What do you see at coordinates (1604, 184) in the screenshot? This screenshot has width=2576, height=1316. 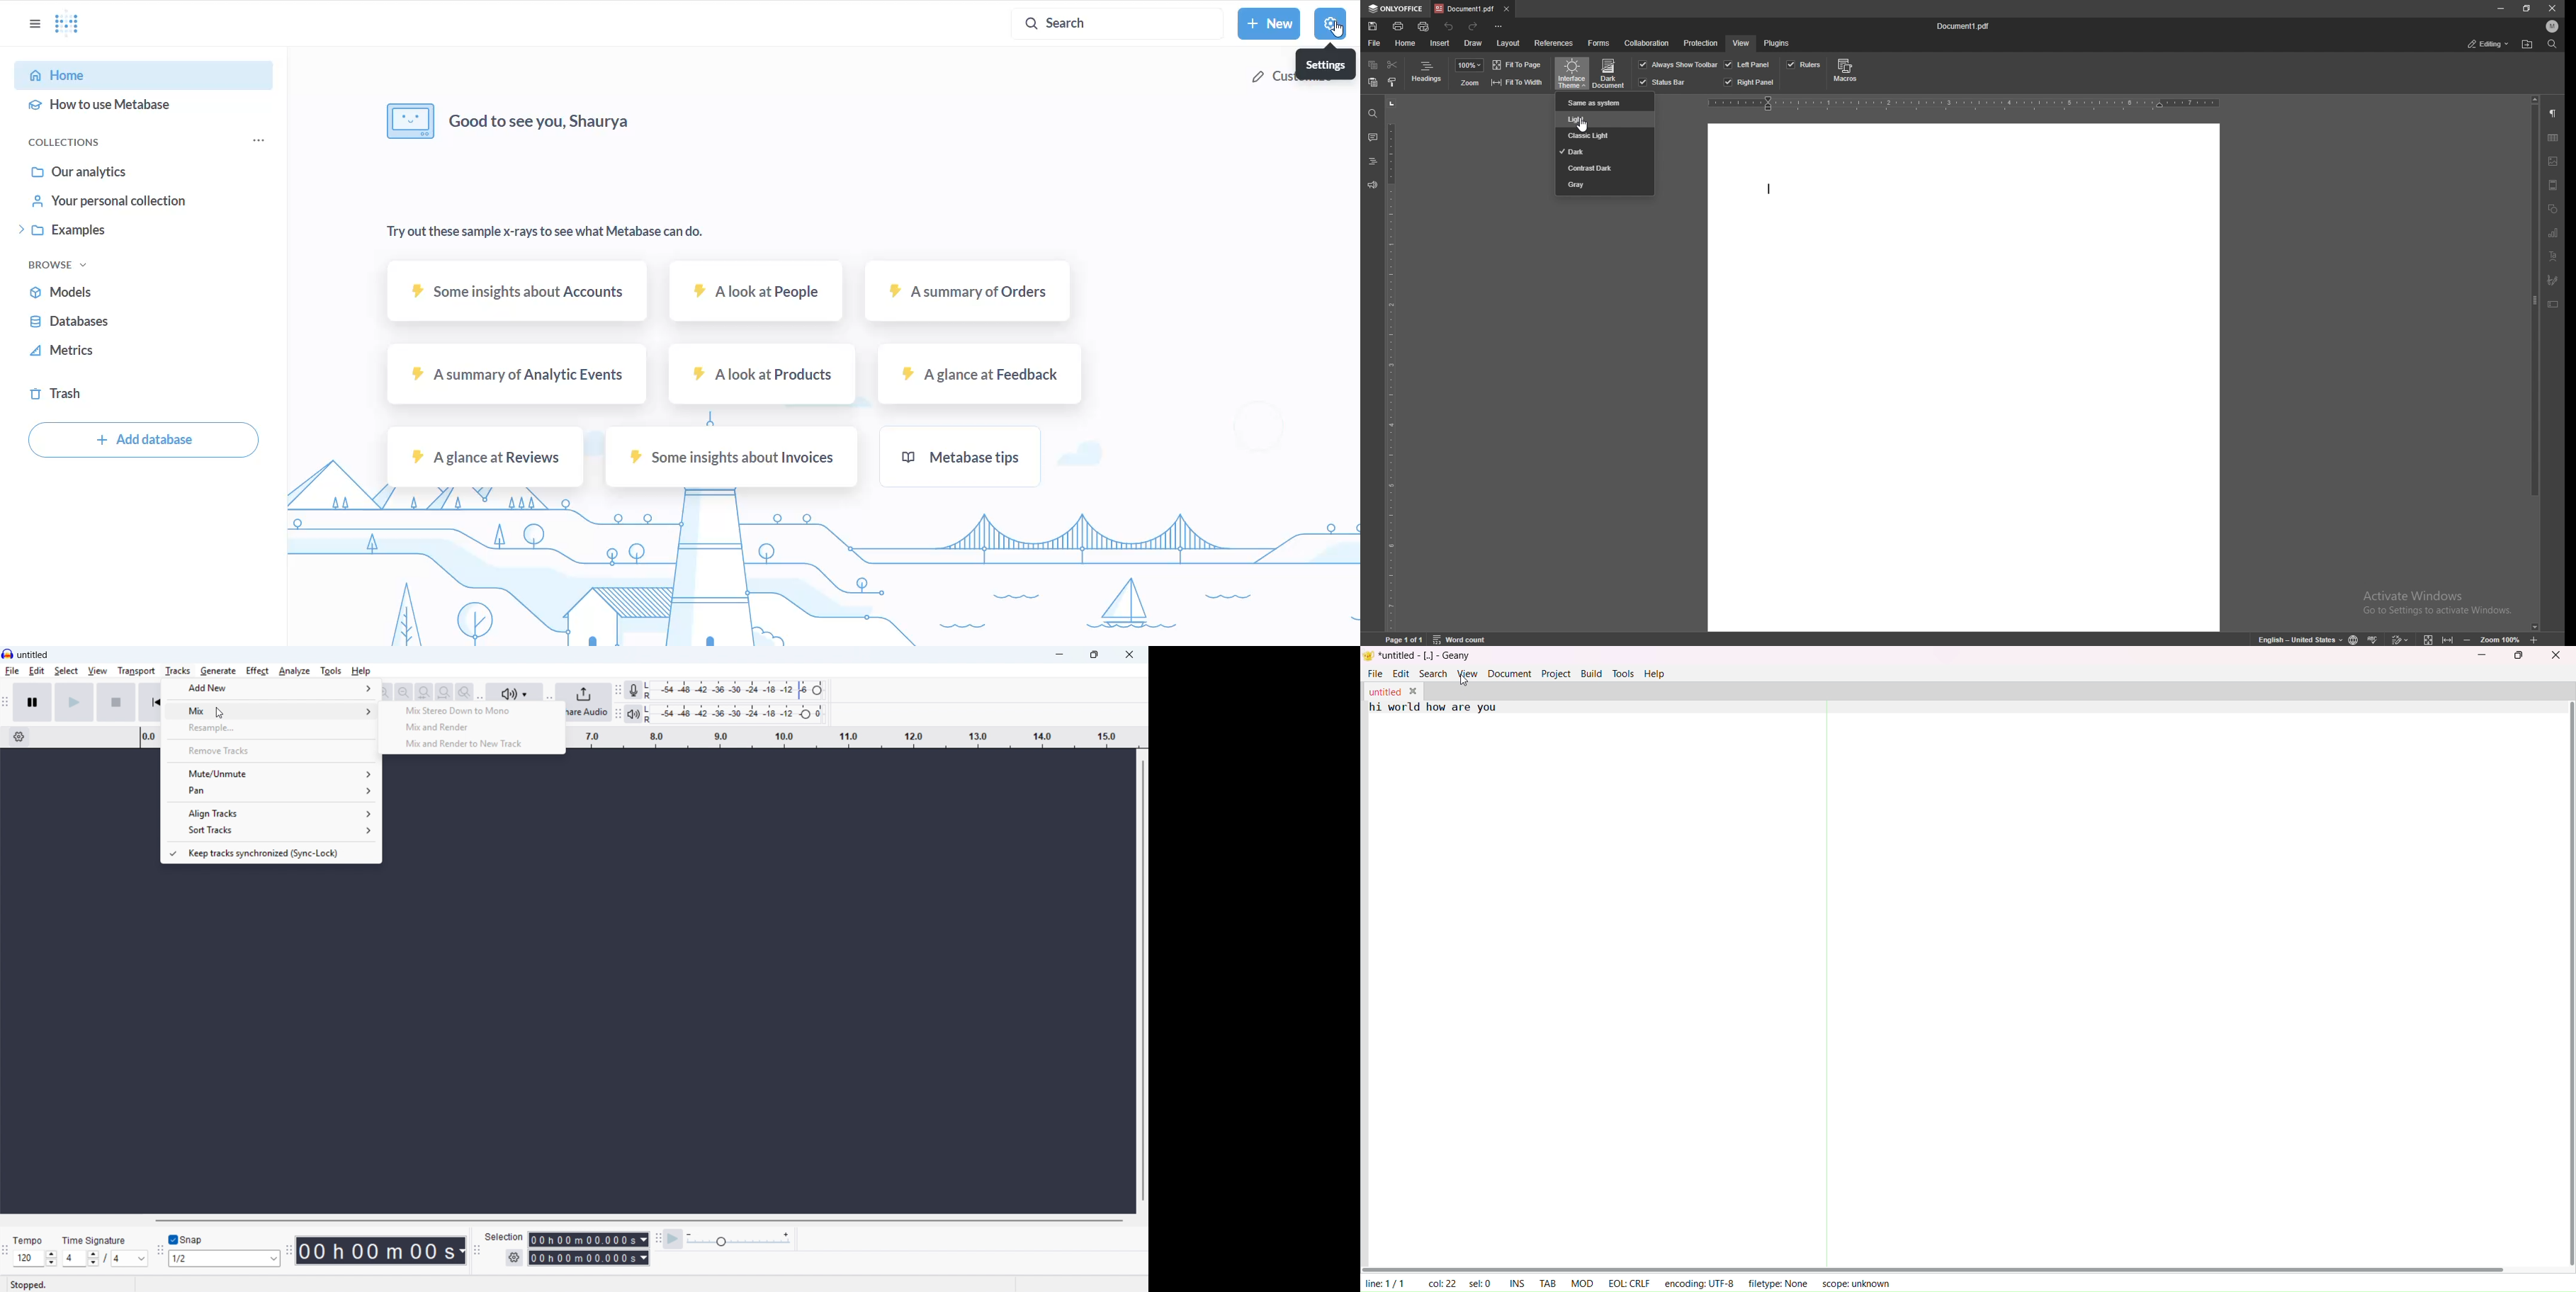 I see `gray` at bounding box center [1604, 184].